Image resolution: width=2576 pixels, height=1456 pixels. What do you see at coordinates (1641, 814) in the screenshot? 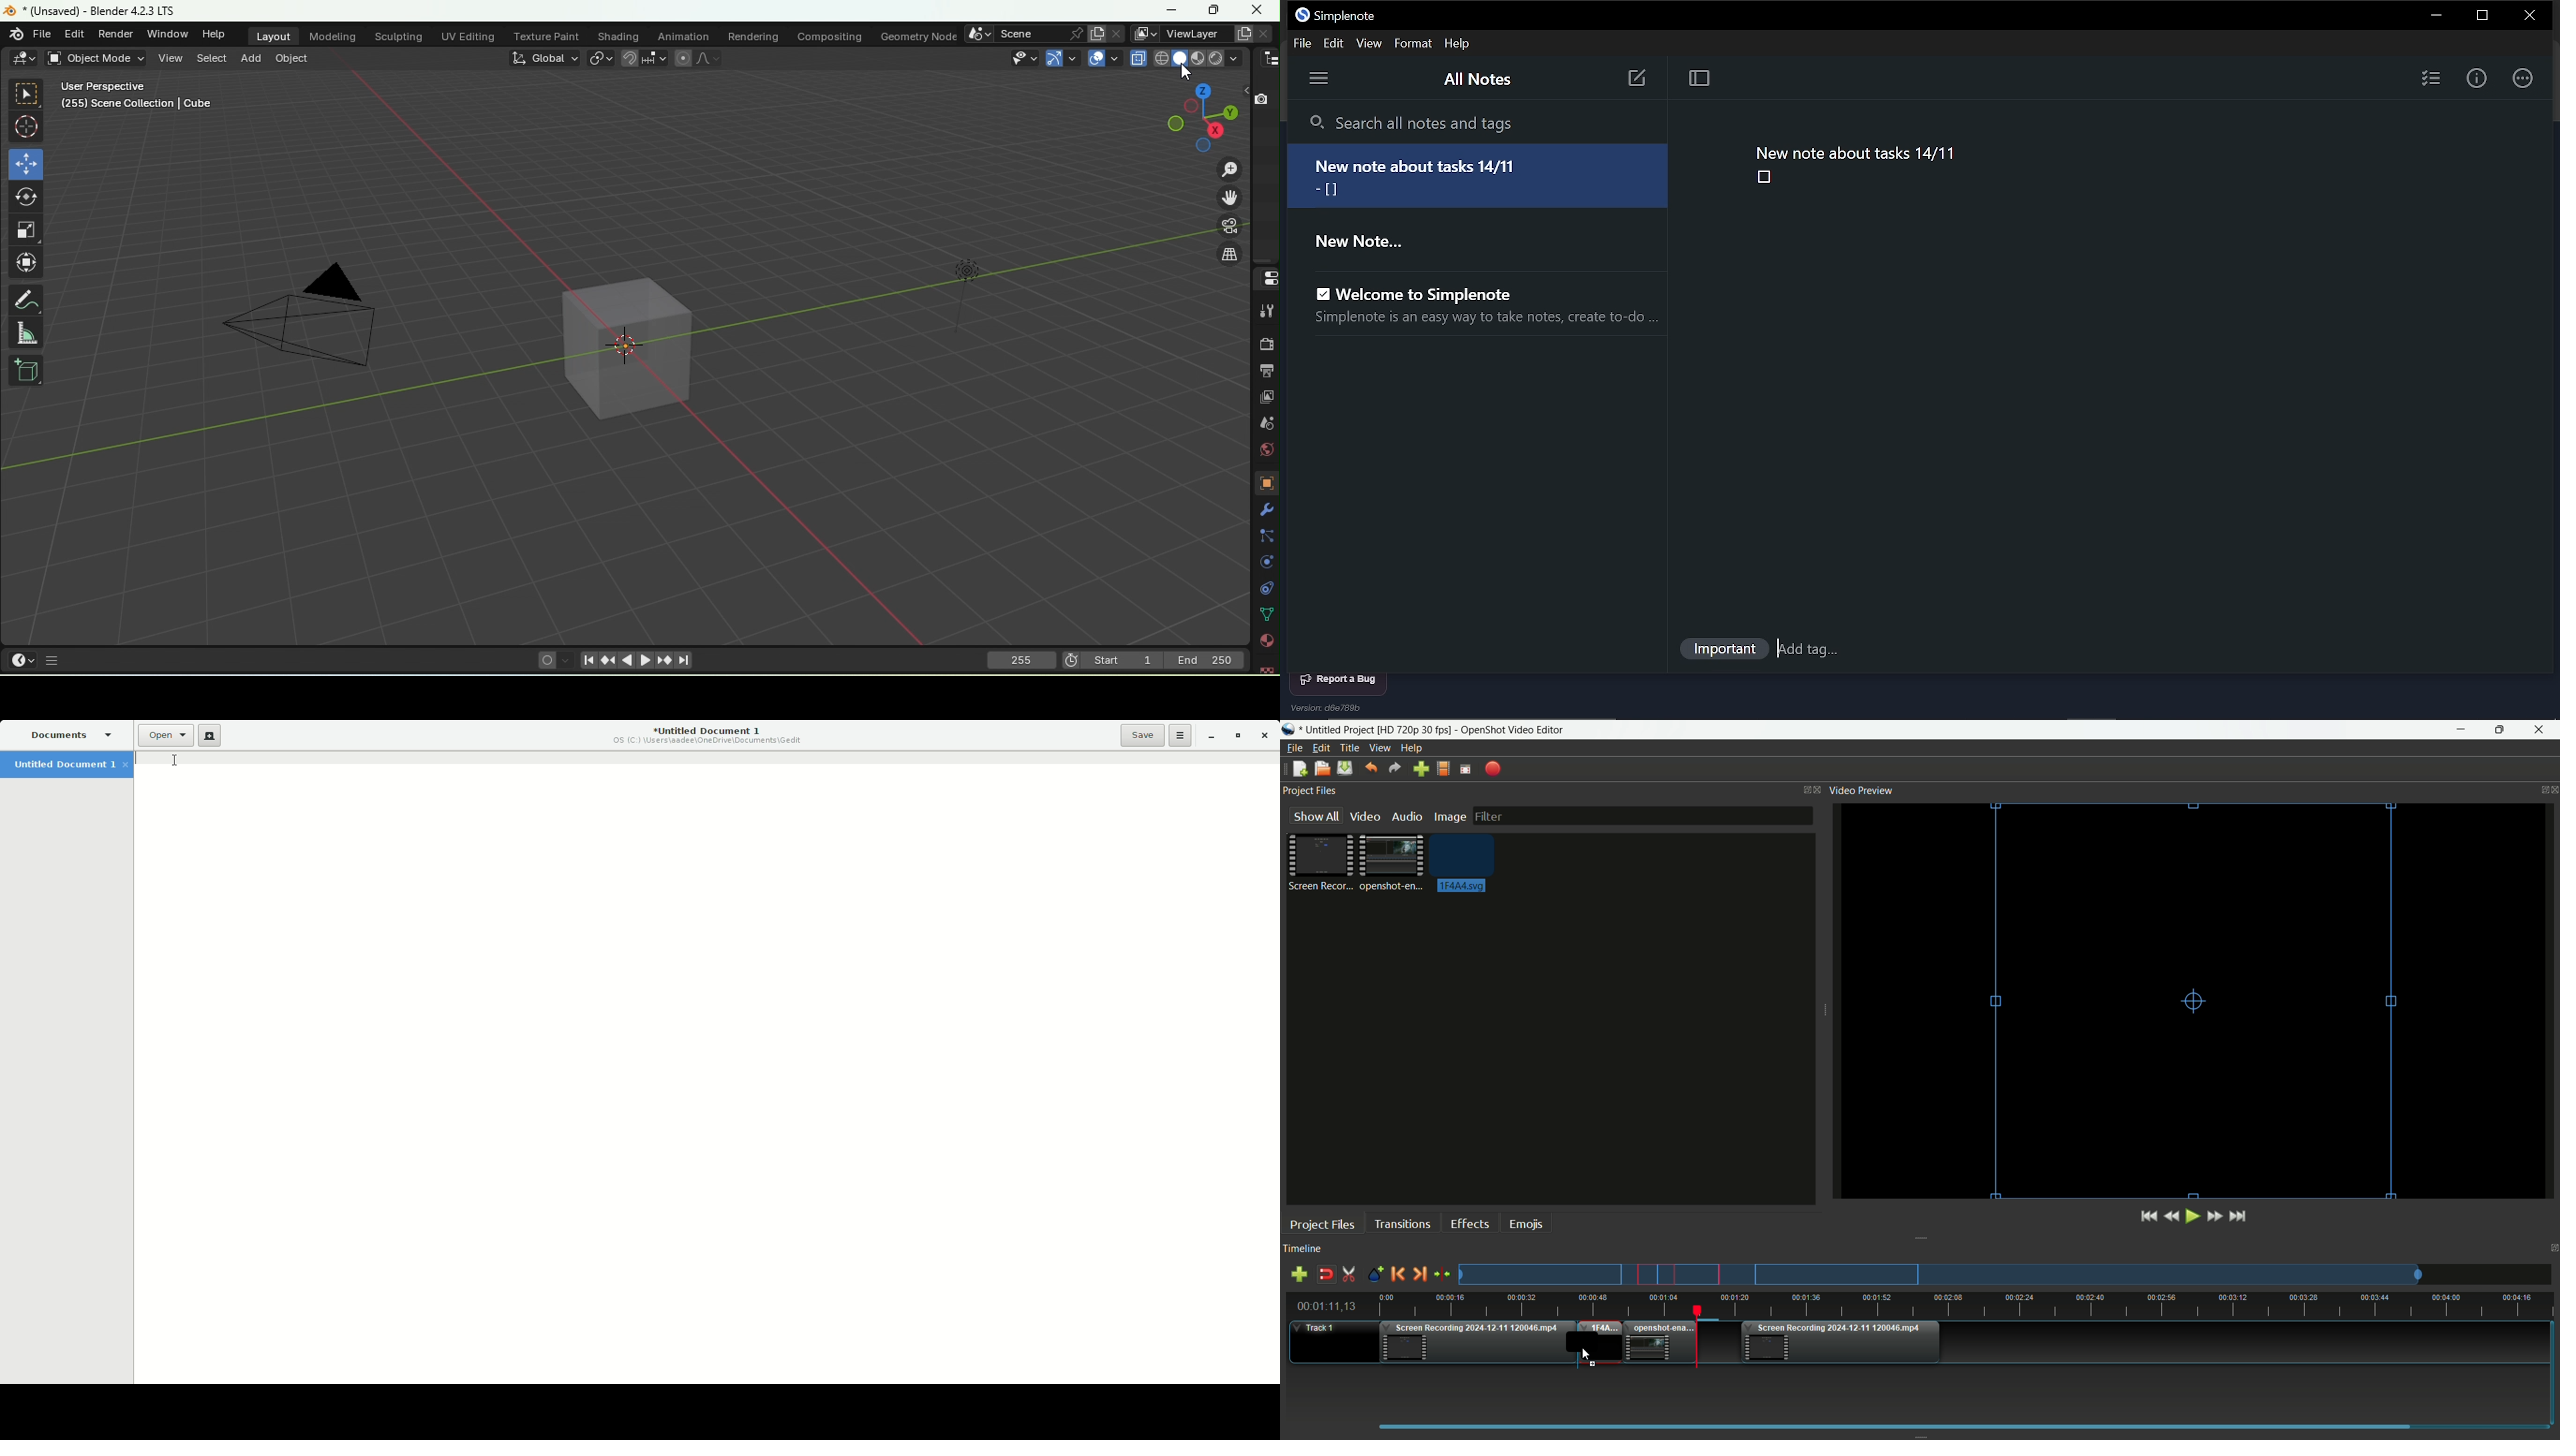
I see `filter bar` at bounding box center [1641, 814].